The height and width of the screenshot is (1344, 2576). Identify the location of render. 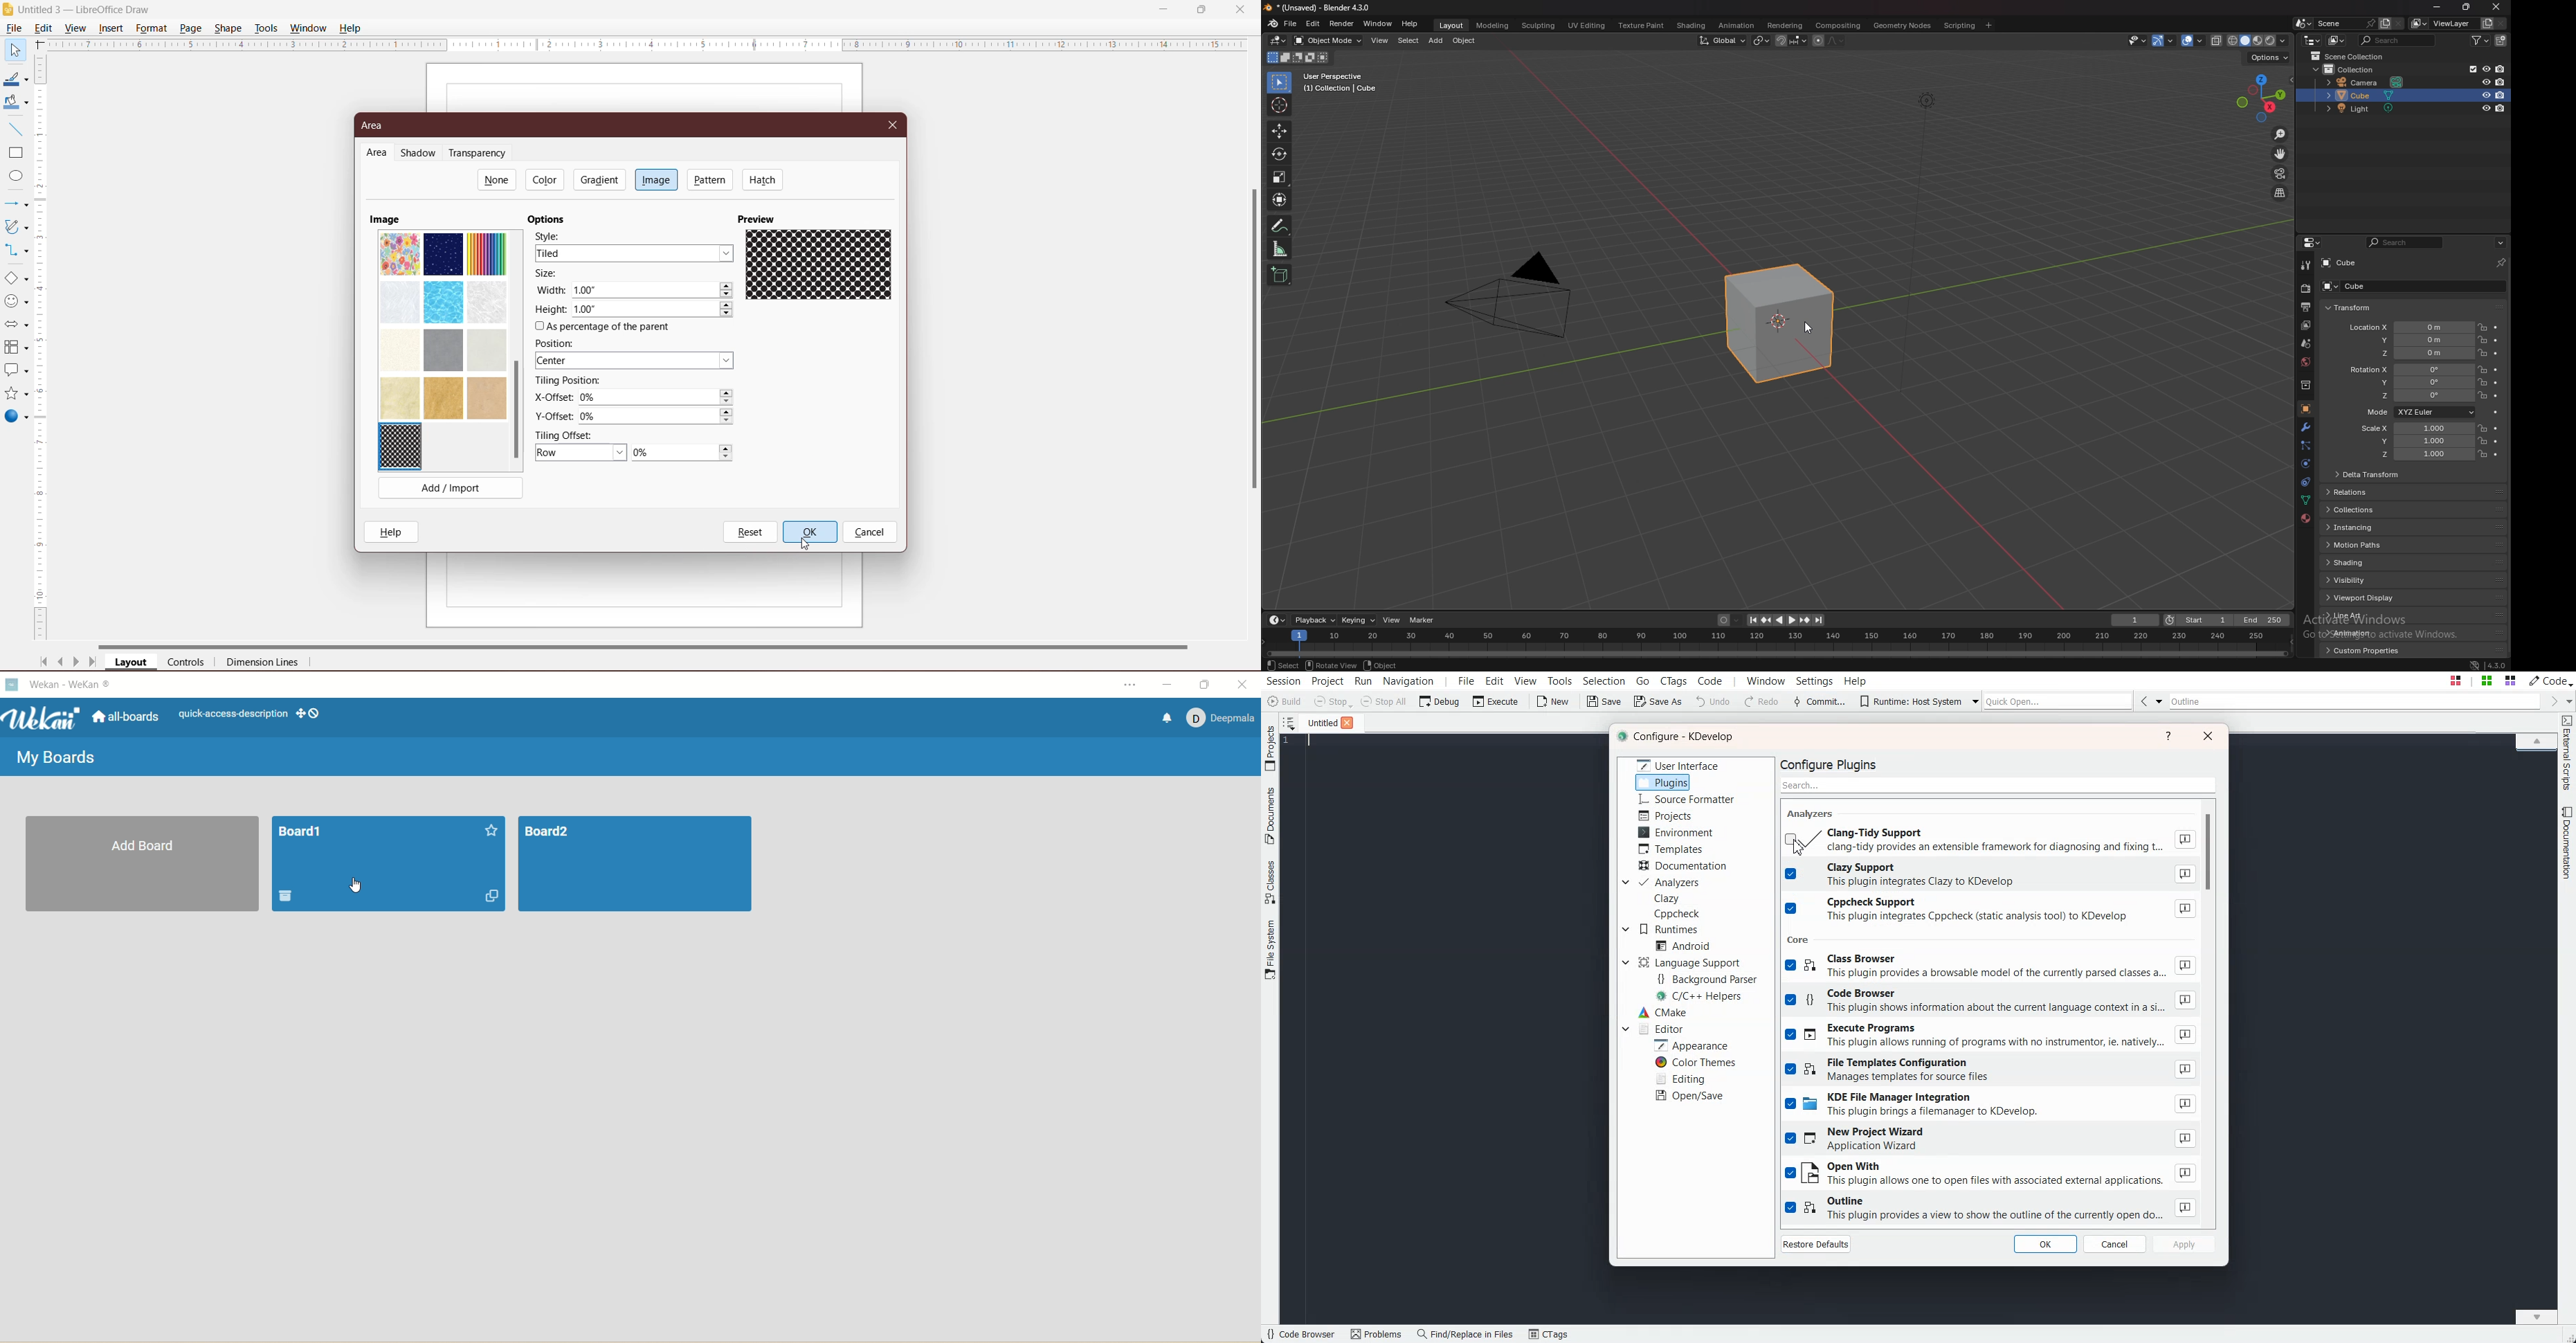
(2306, 288).